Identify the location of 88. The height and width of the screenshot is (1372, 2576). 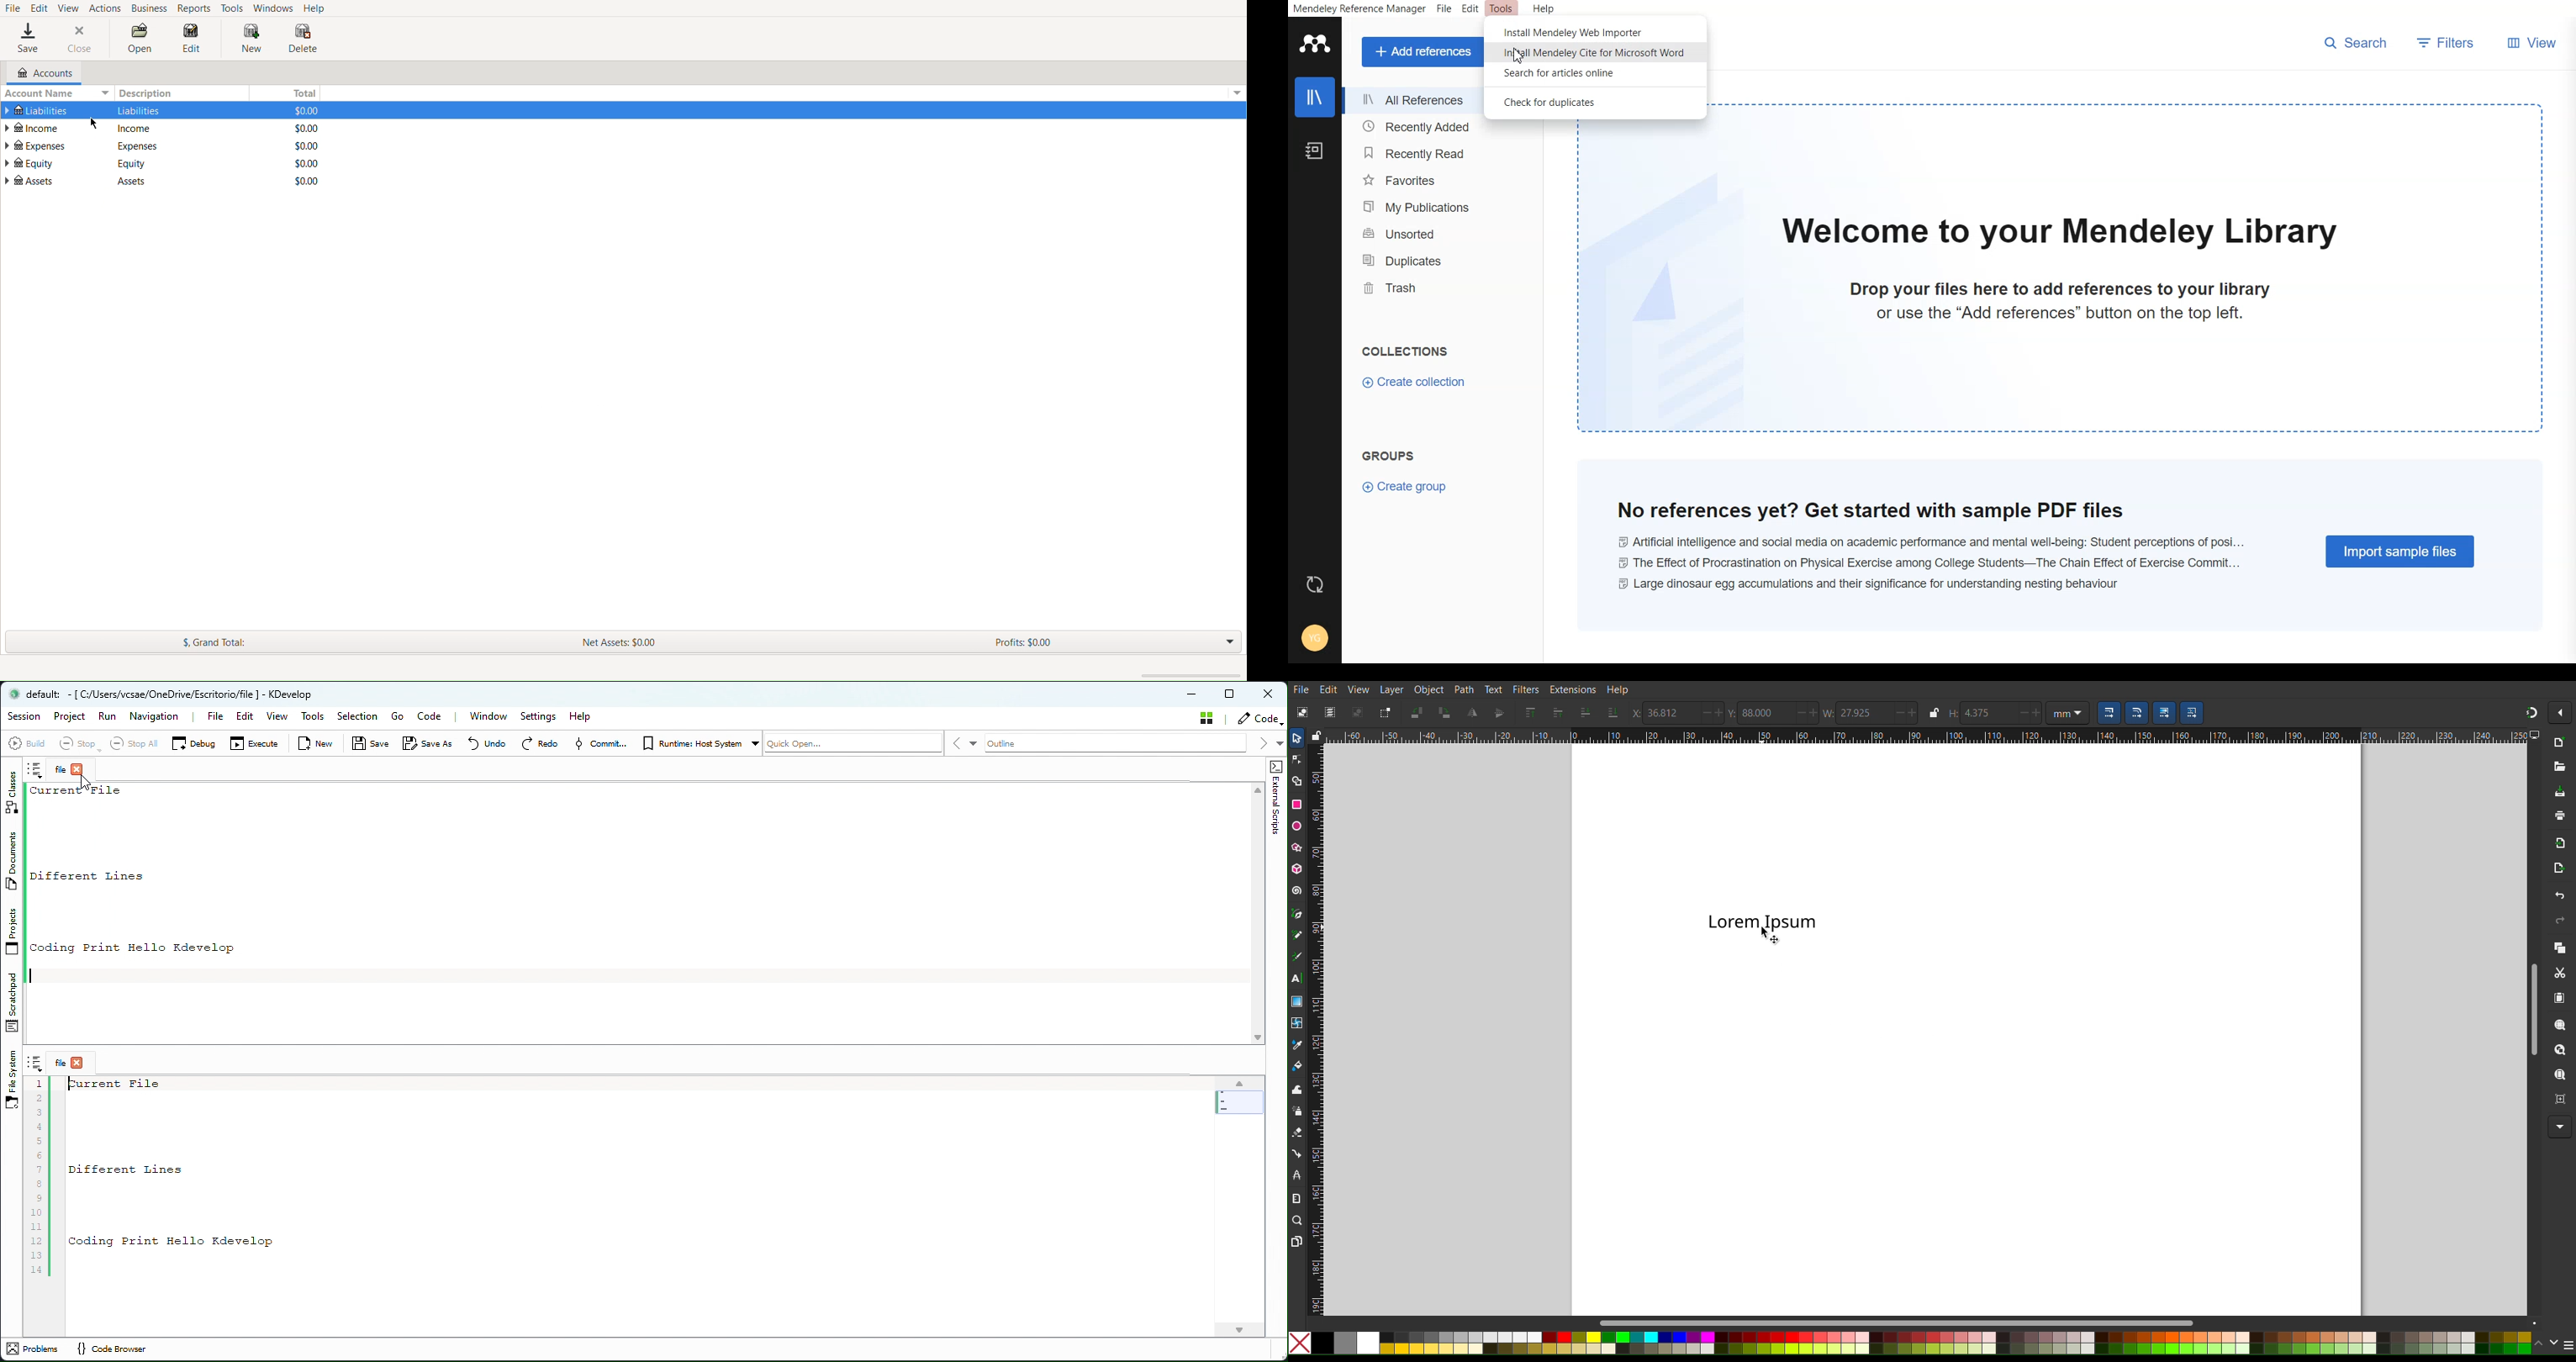
(1765, 713).